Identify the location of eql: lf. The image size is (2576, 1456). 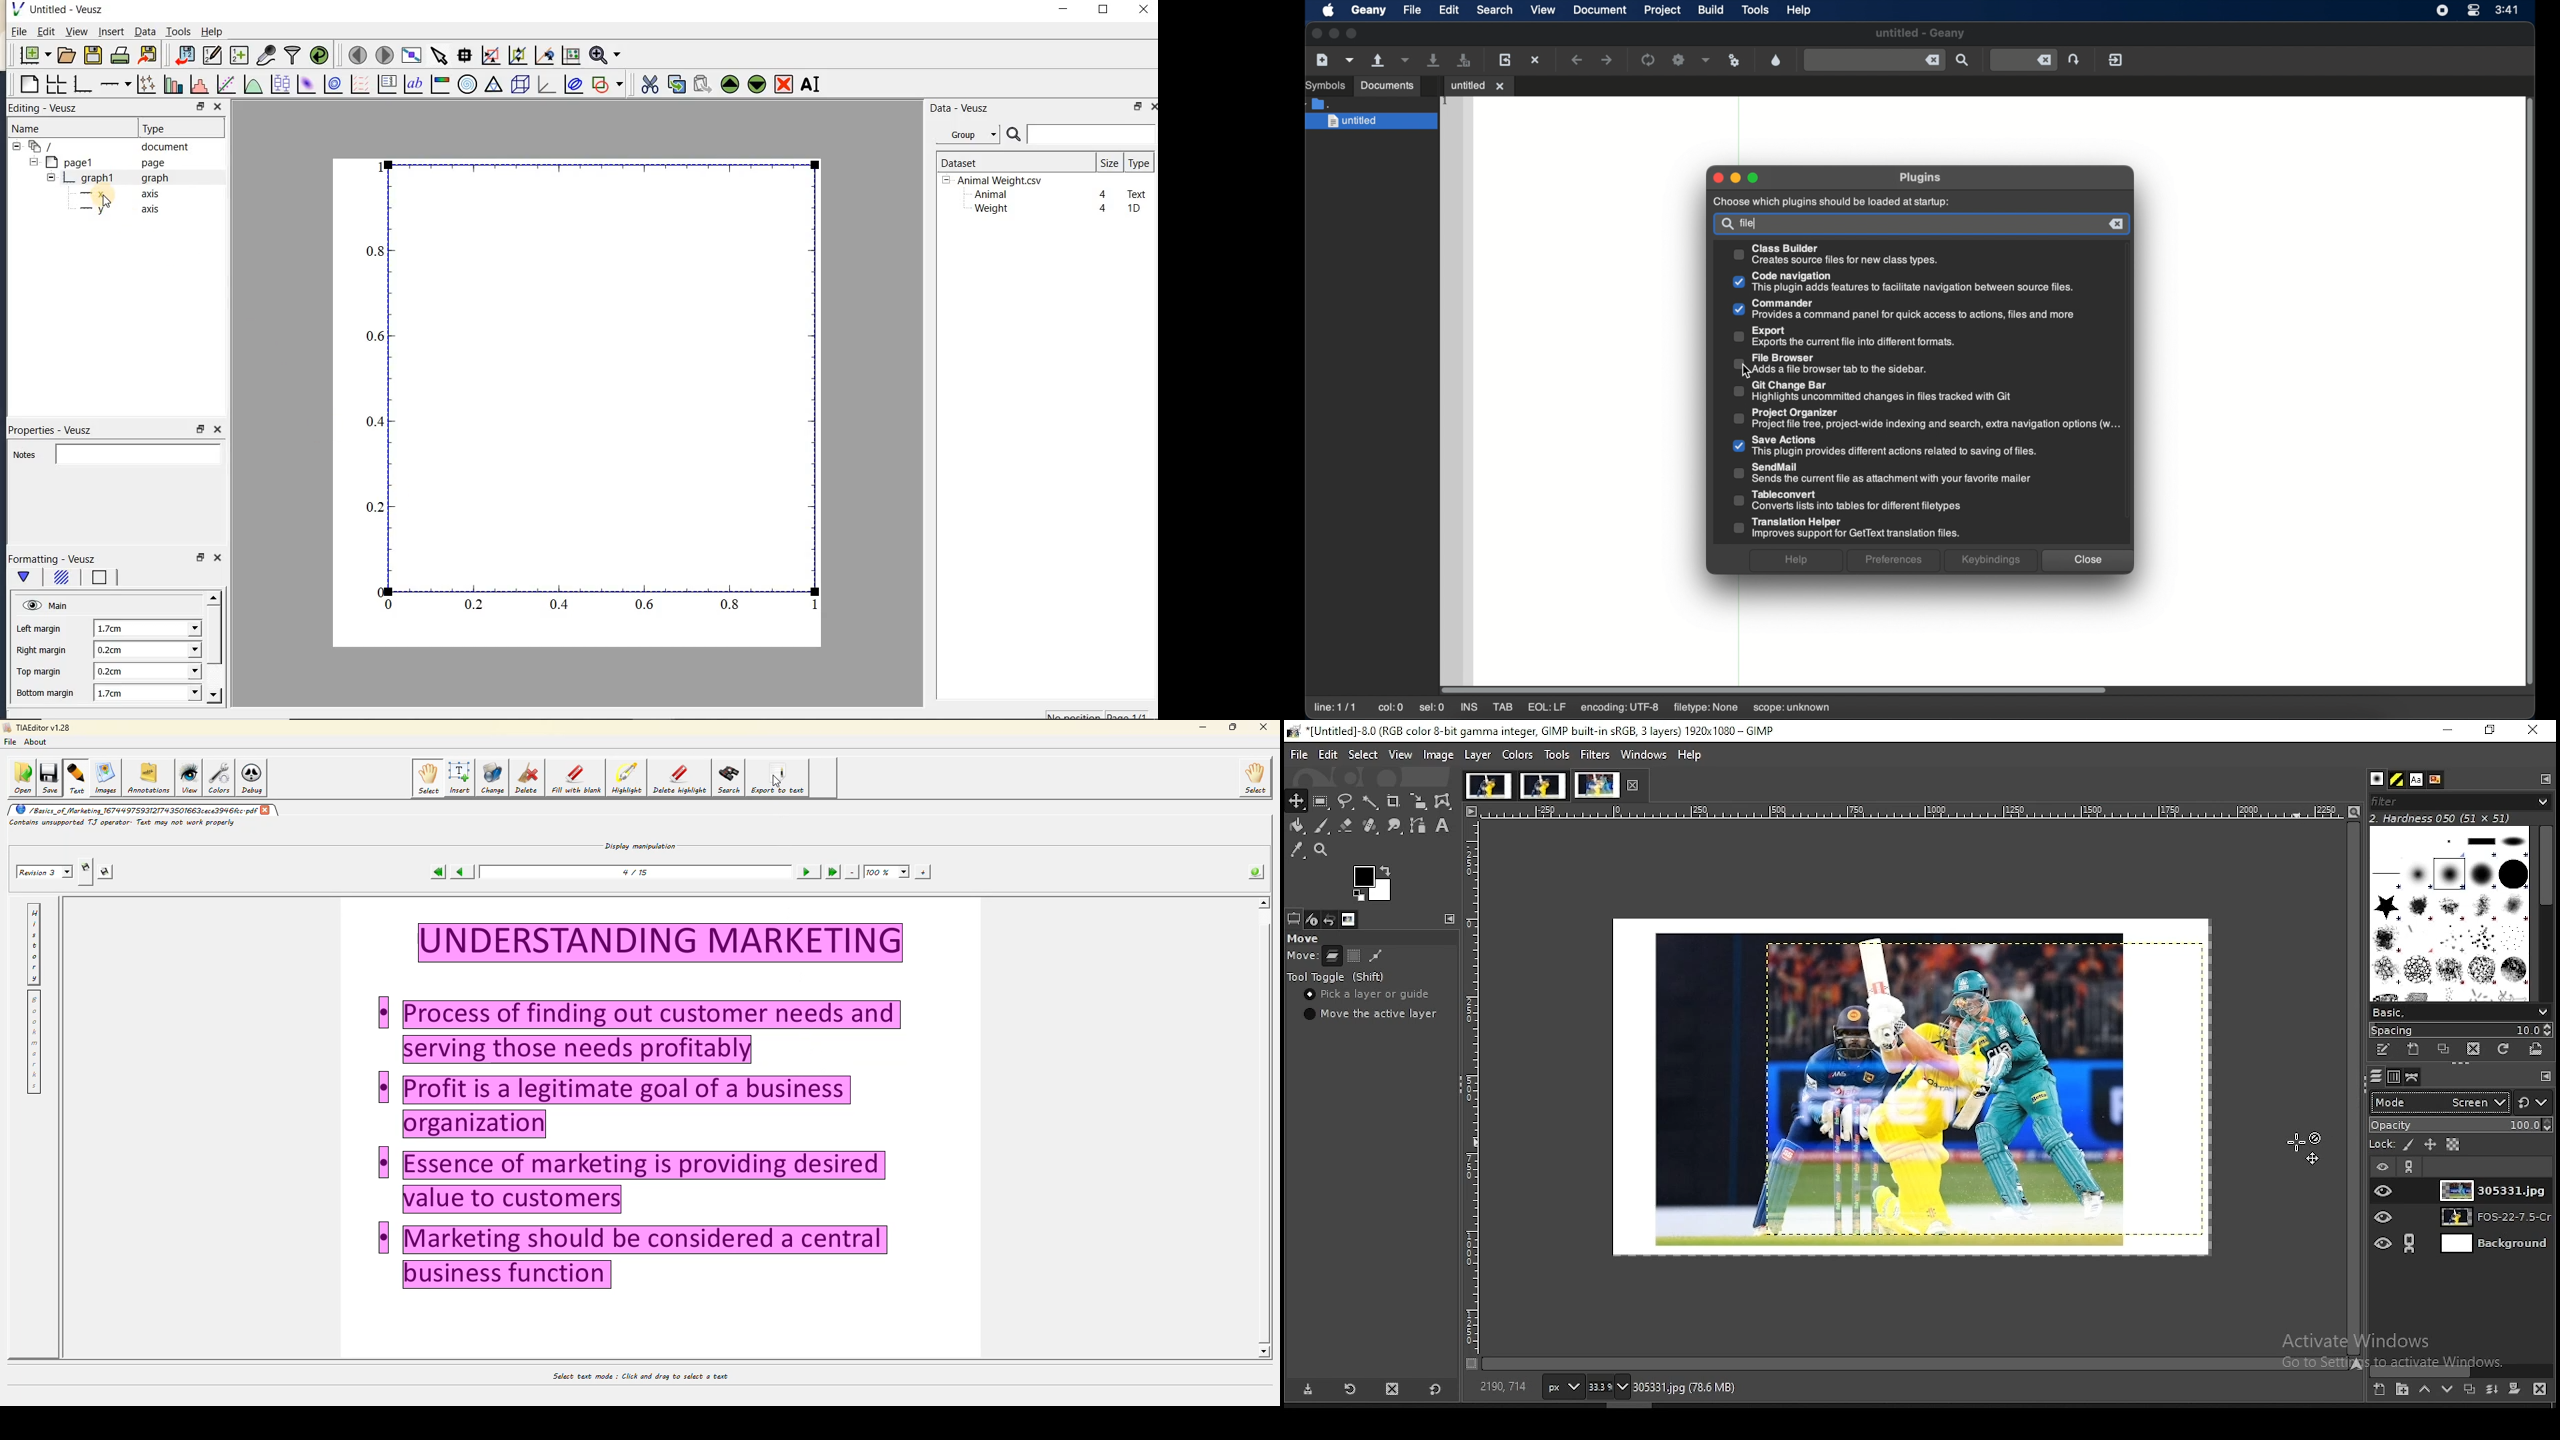
(1546, 707).